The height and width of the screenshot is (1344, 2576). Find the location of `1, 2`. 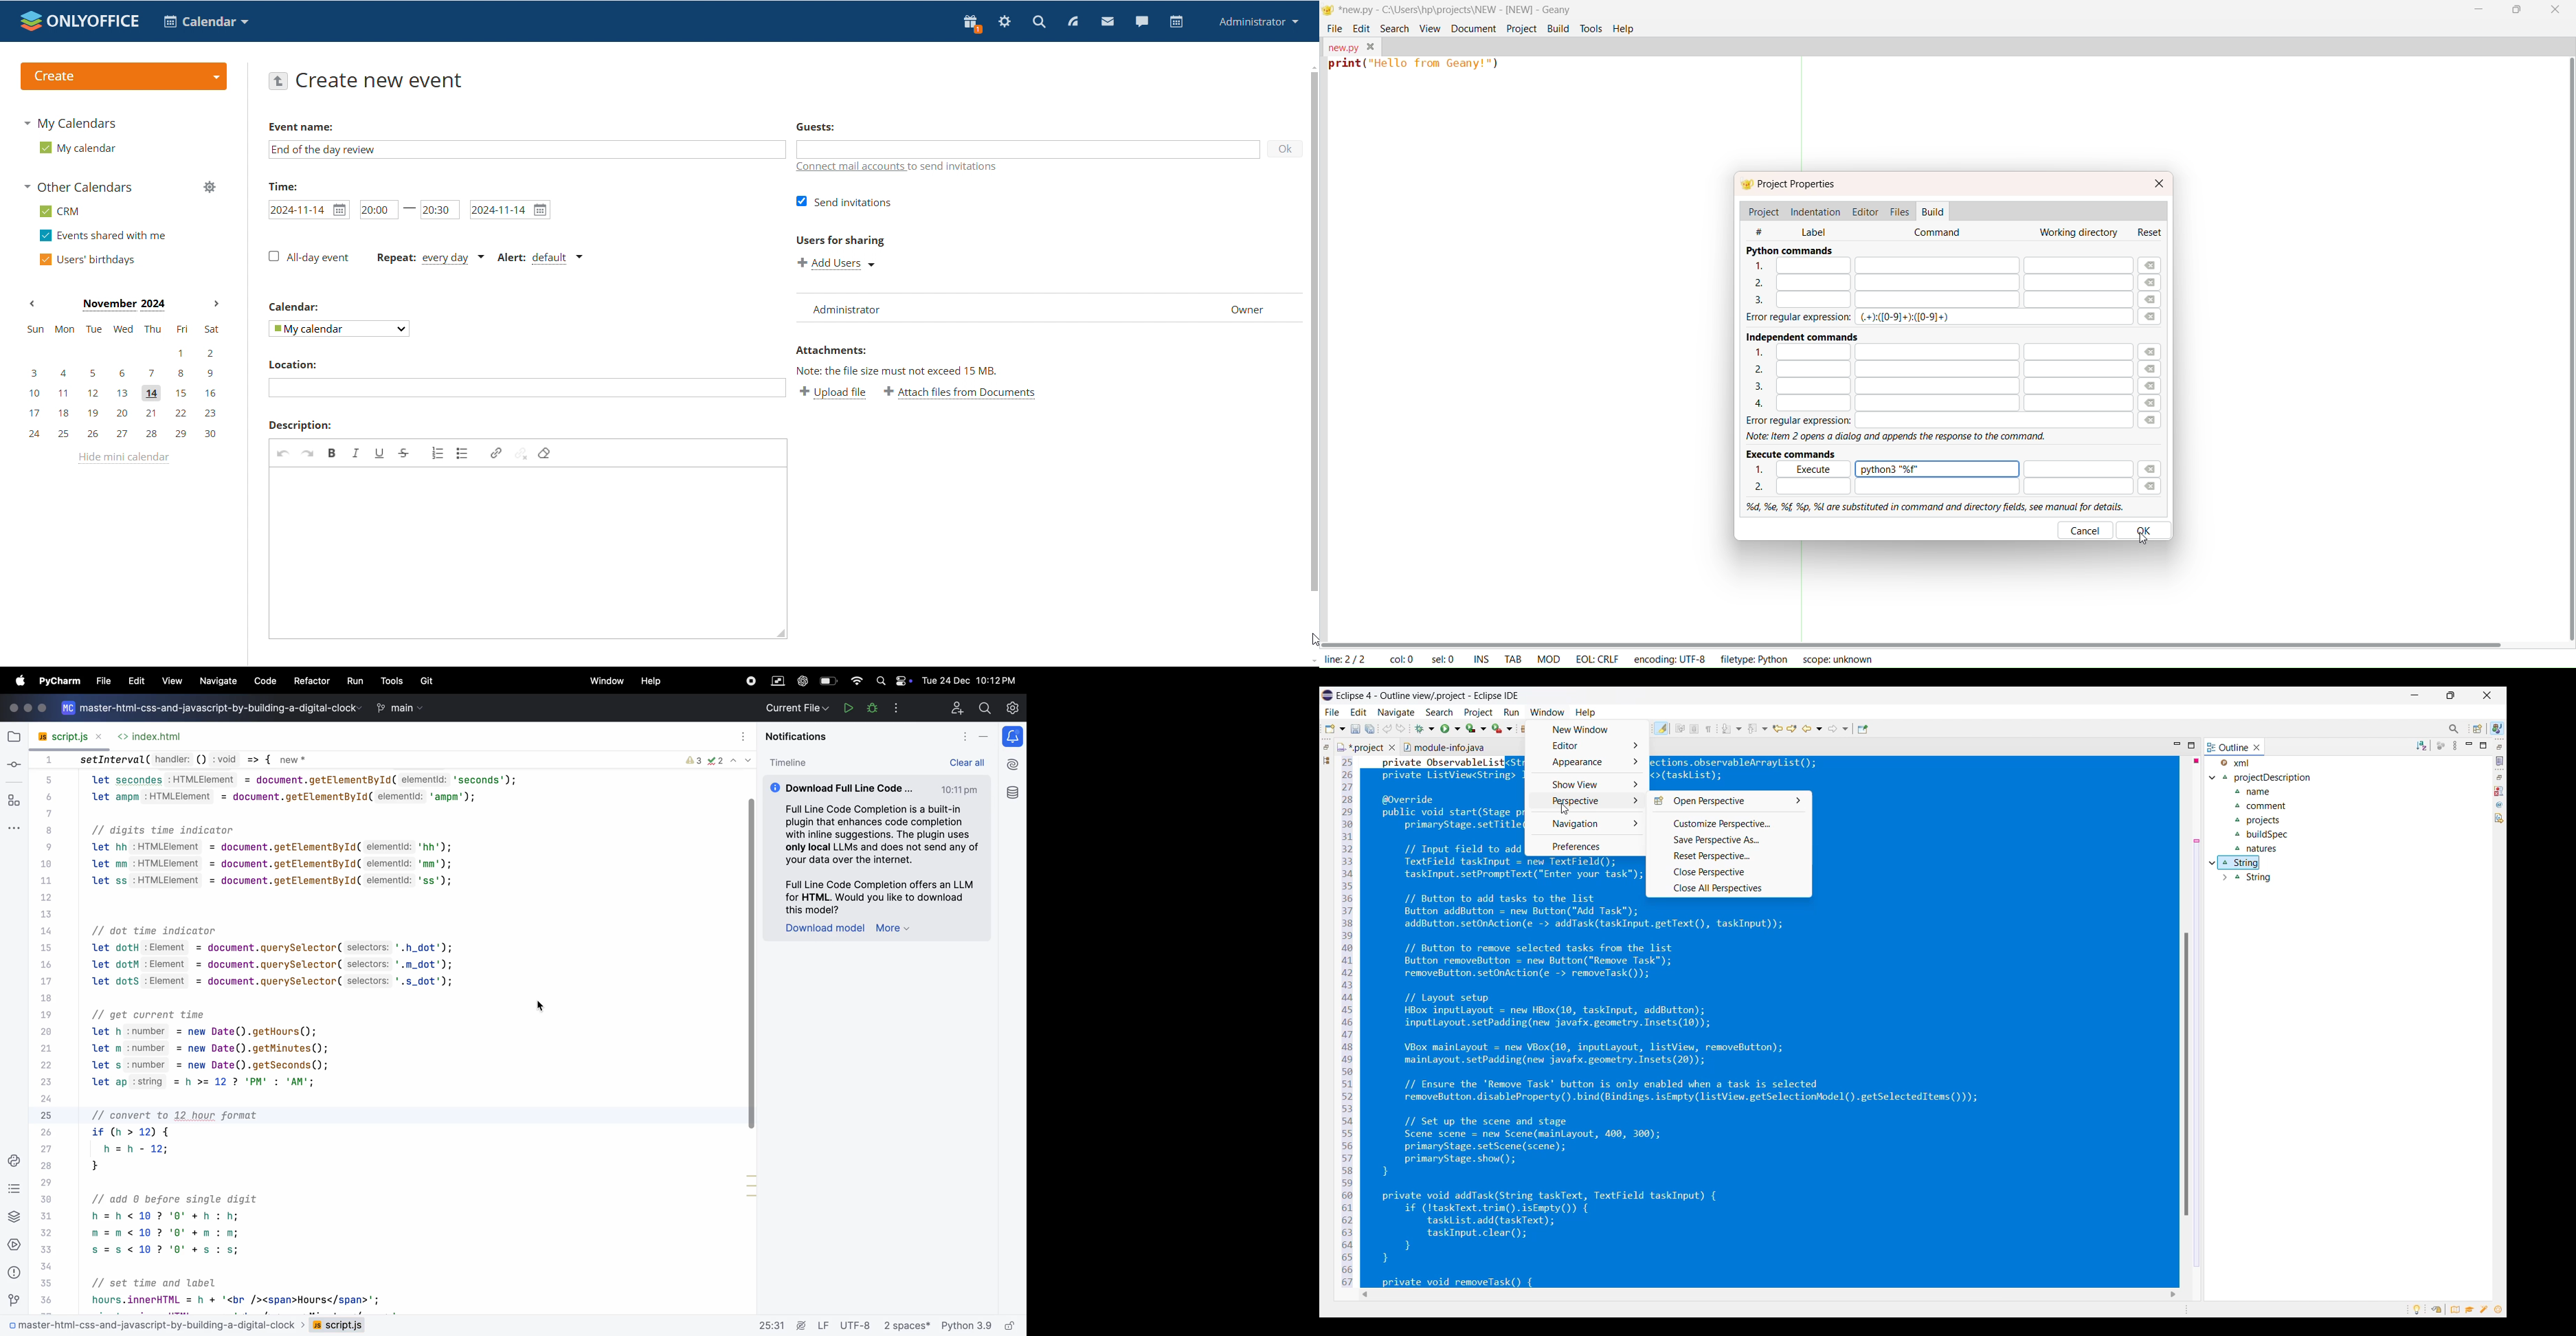

1, 2 is located at coordinates (121, 353).